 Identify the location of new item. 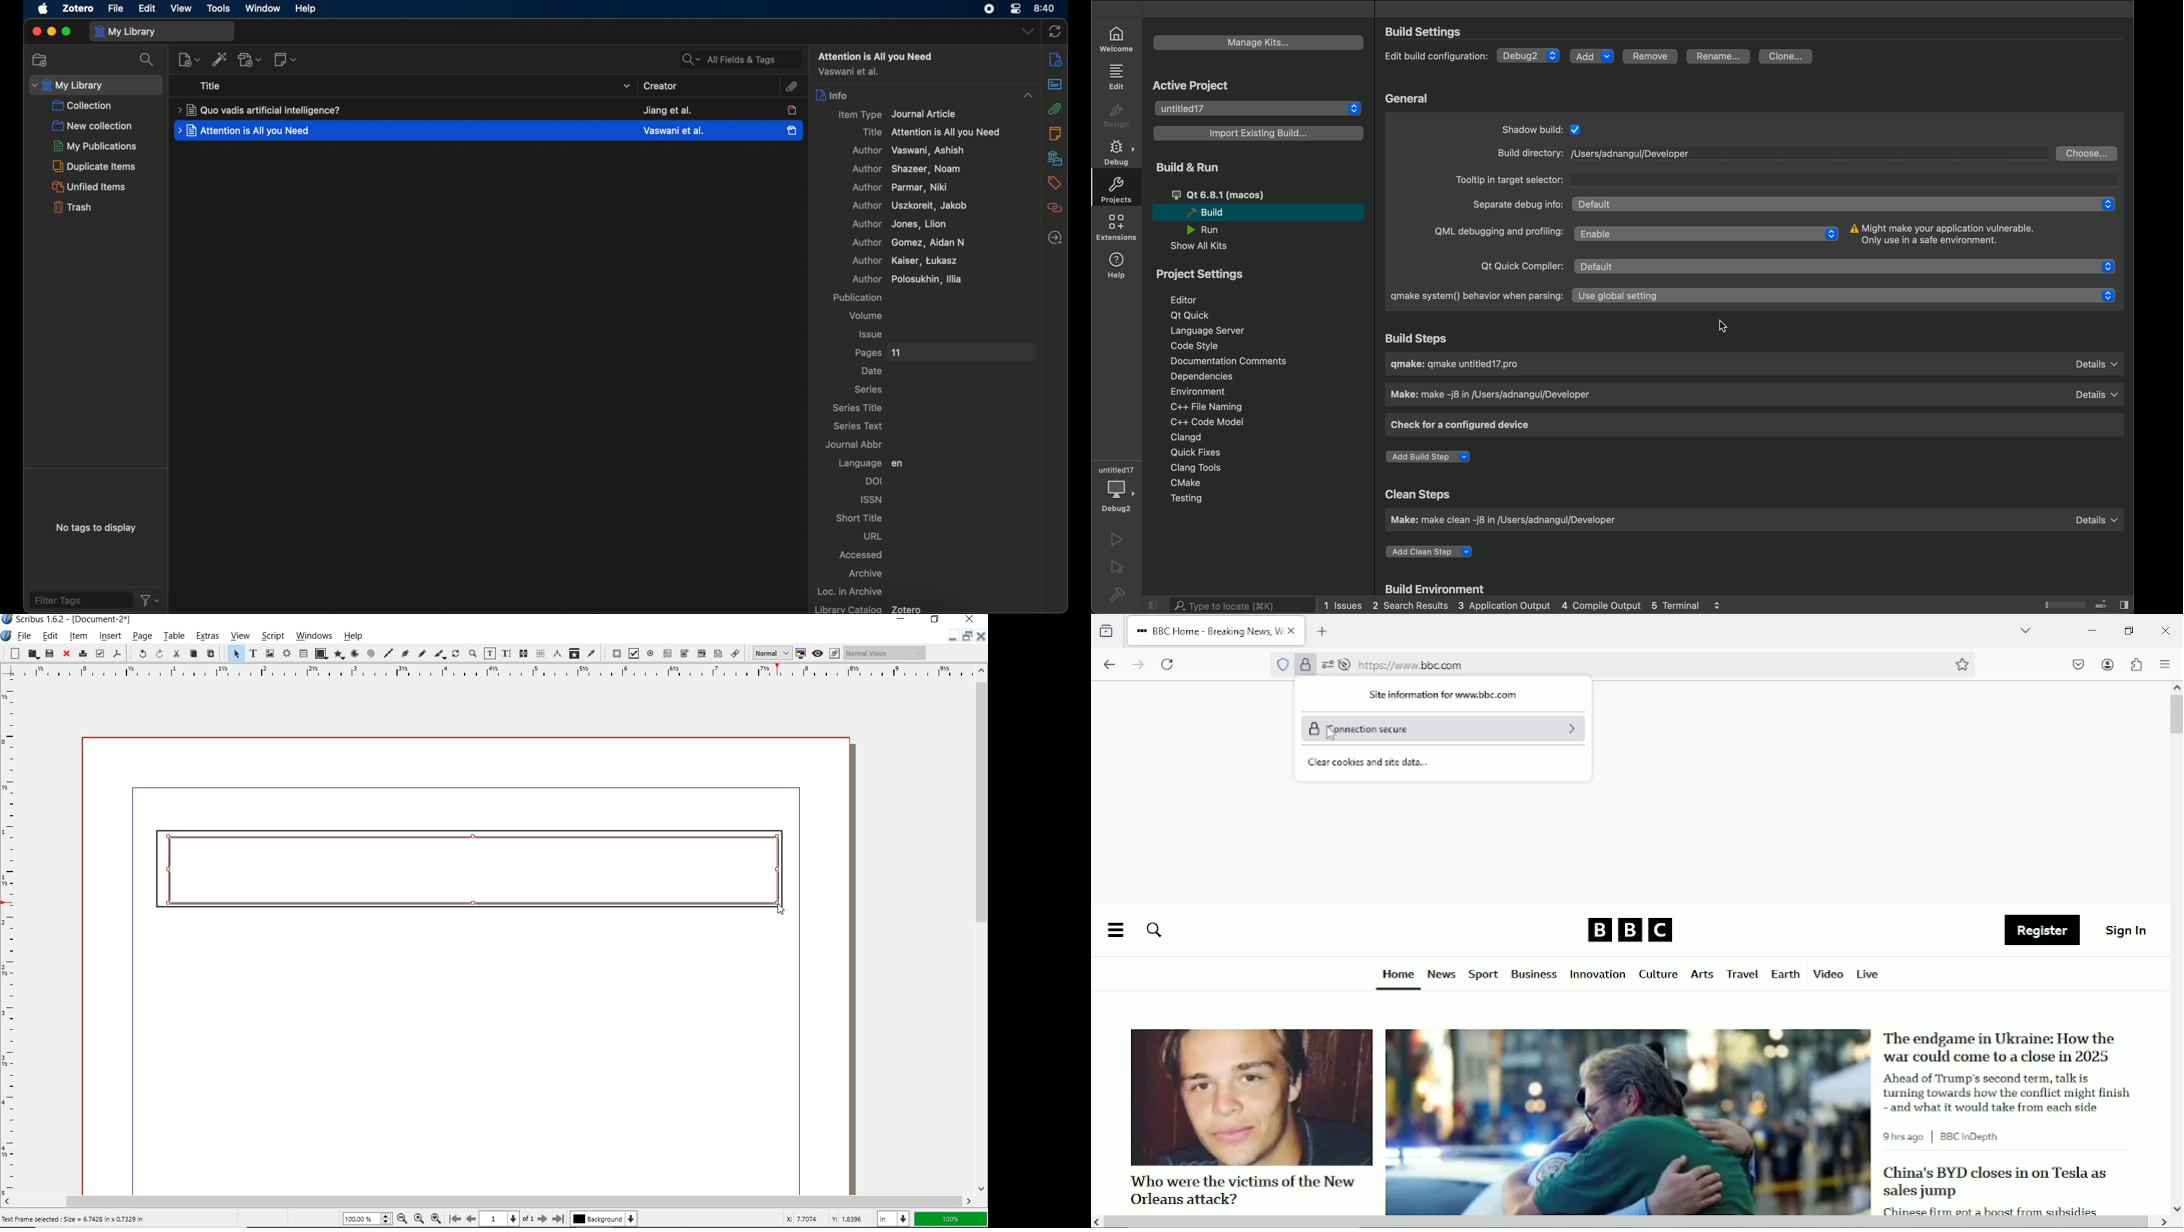
(189, 59).